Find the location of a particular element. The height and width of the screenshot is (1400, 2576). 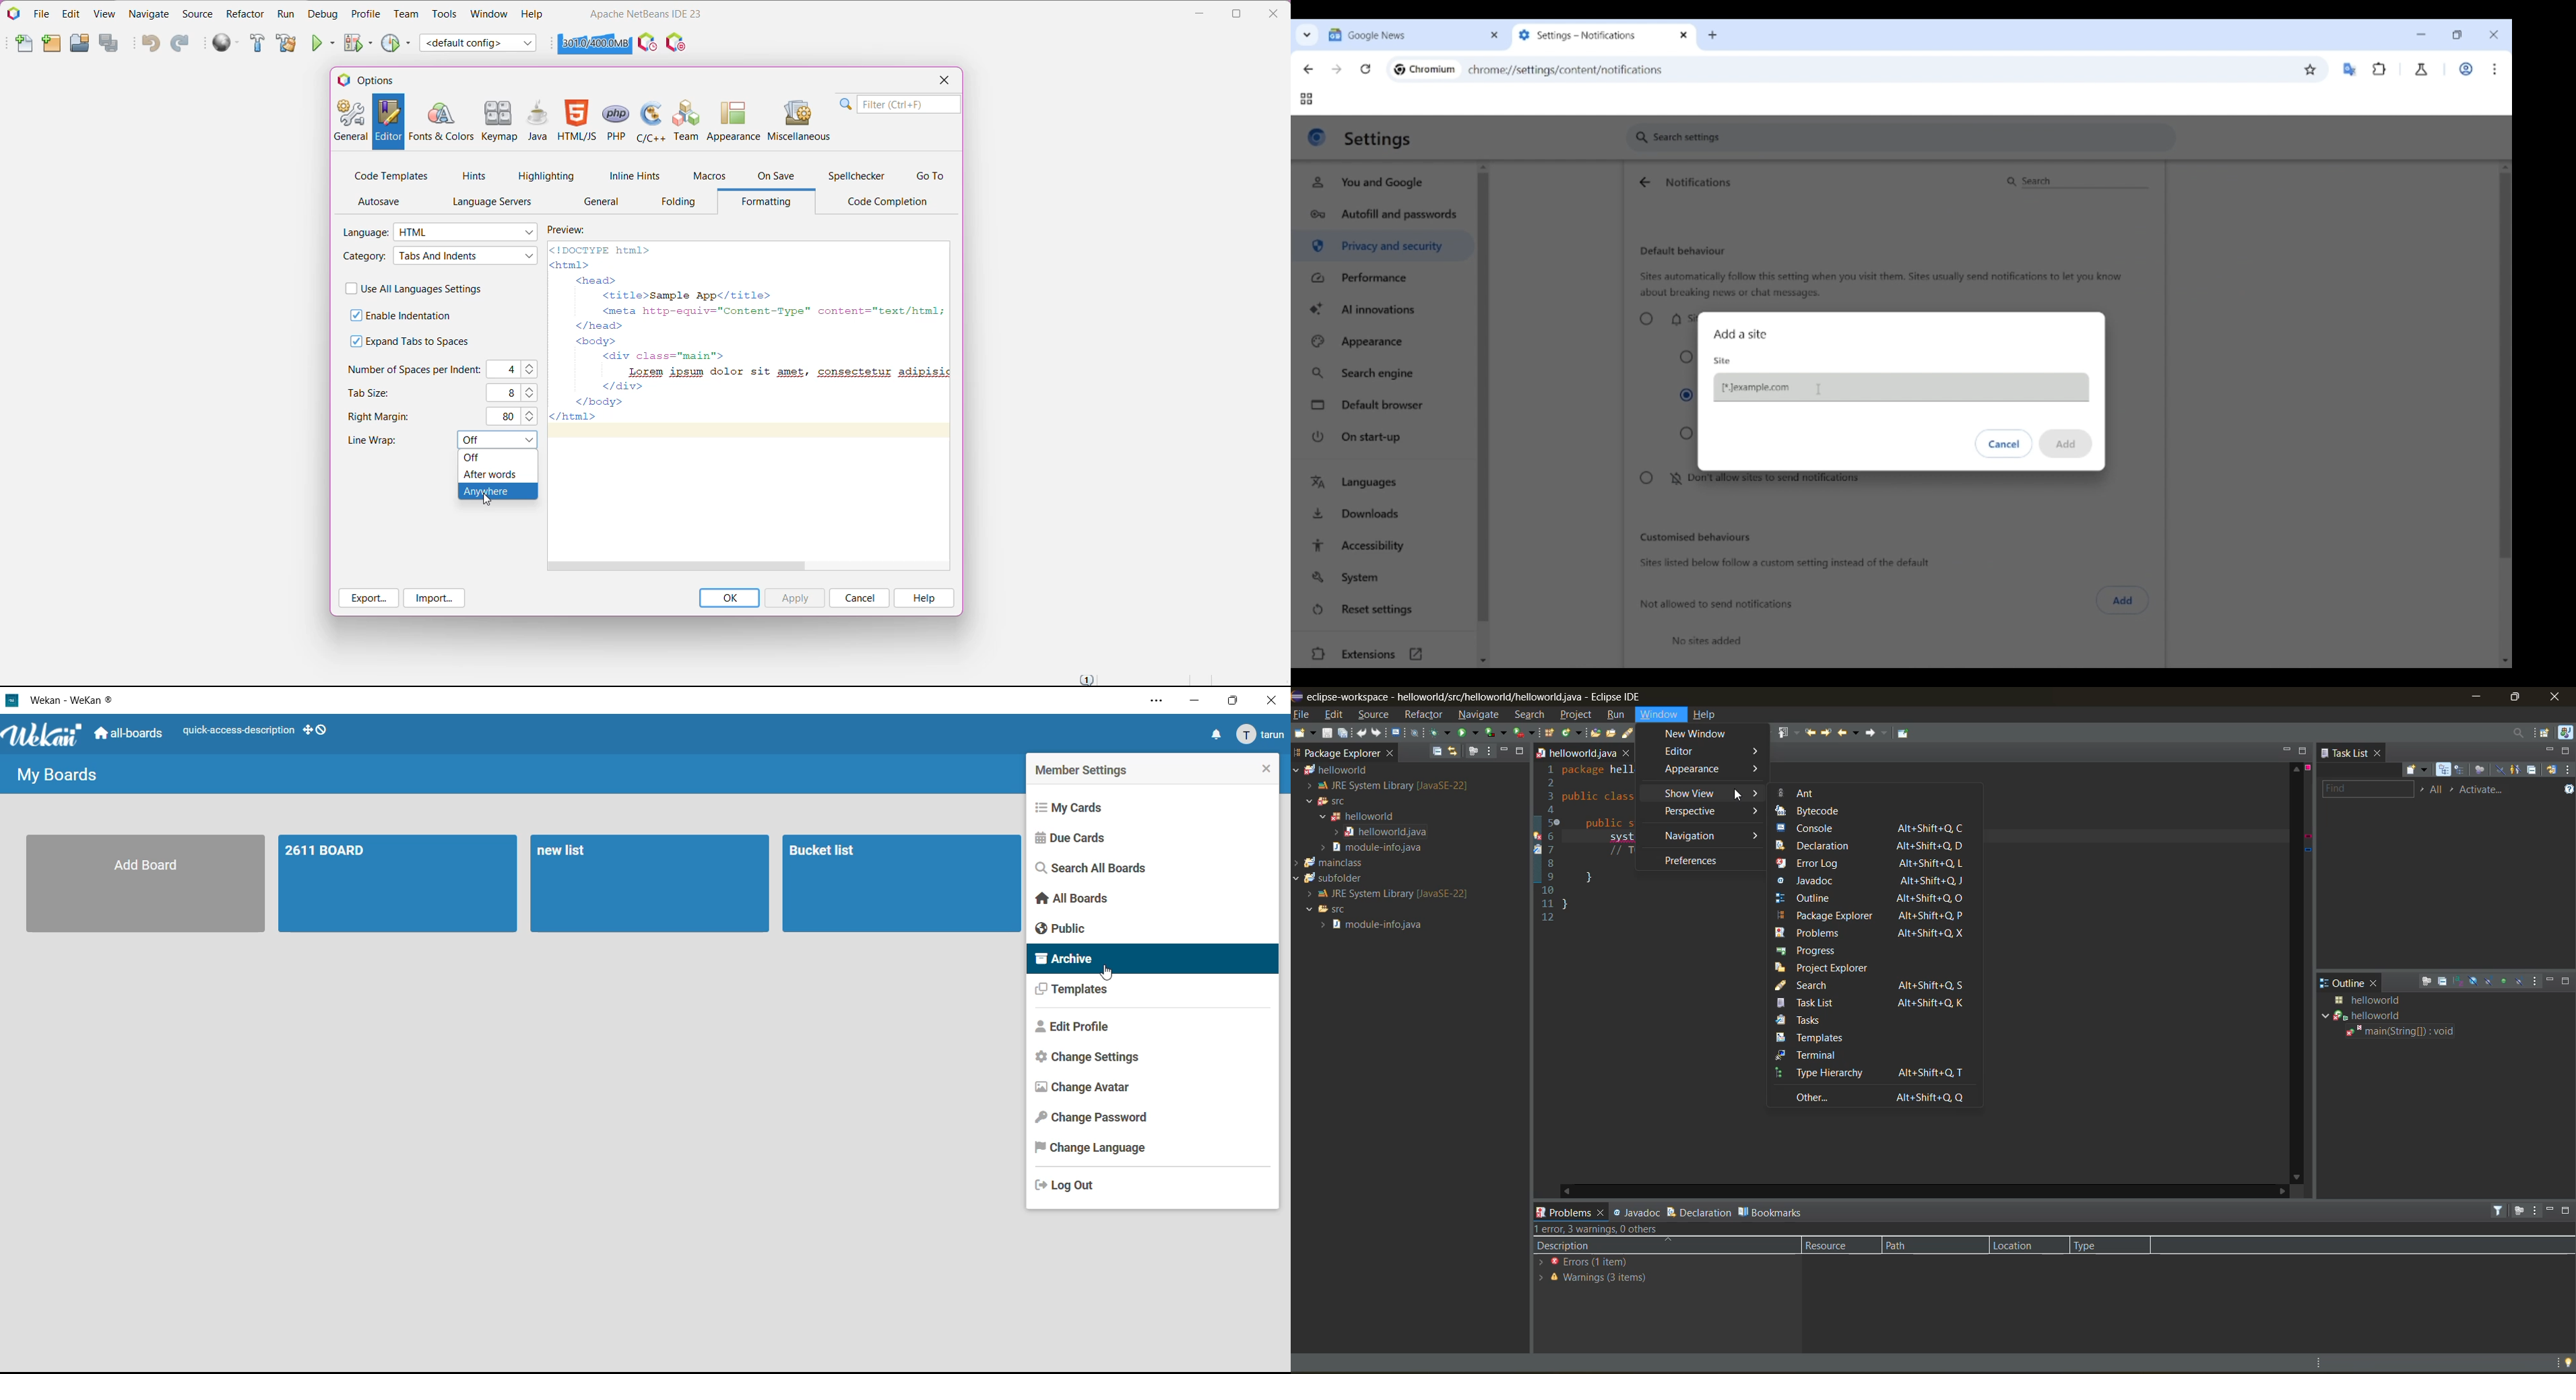

</div> is located at coordinates (615, 387).